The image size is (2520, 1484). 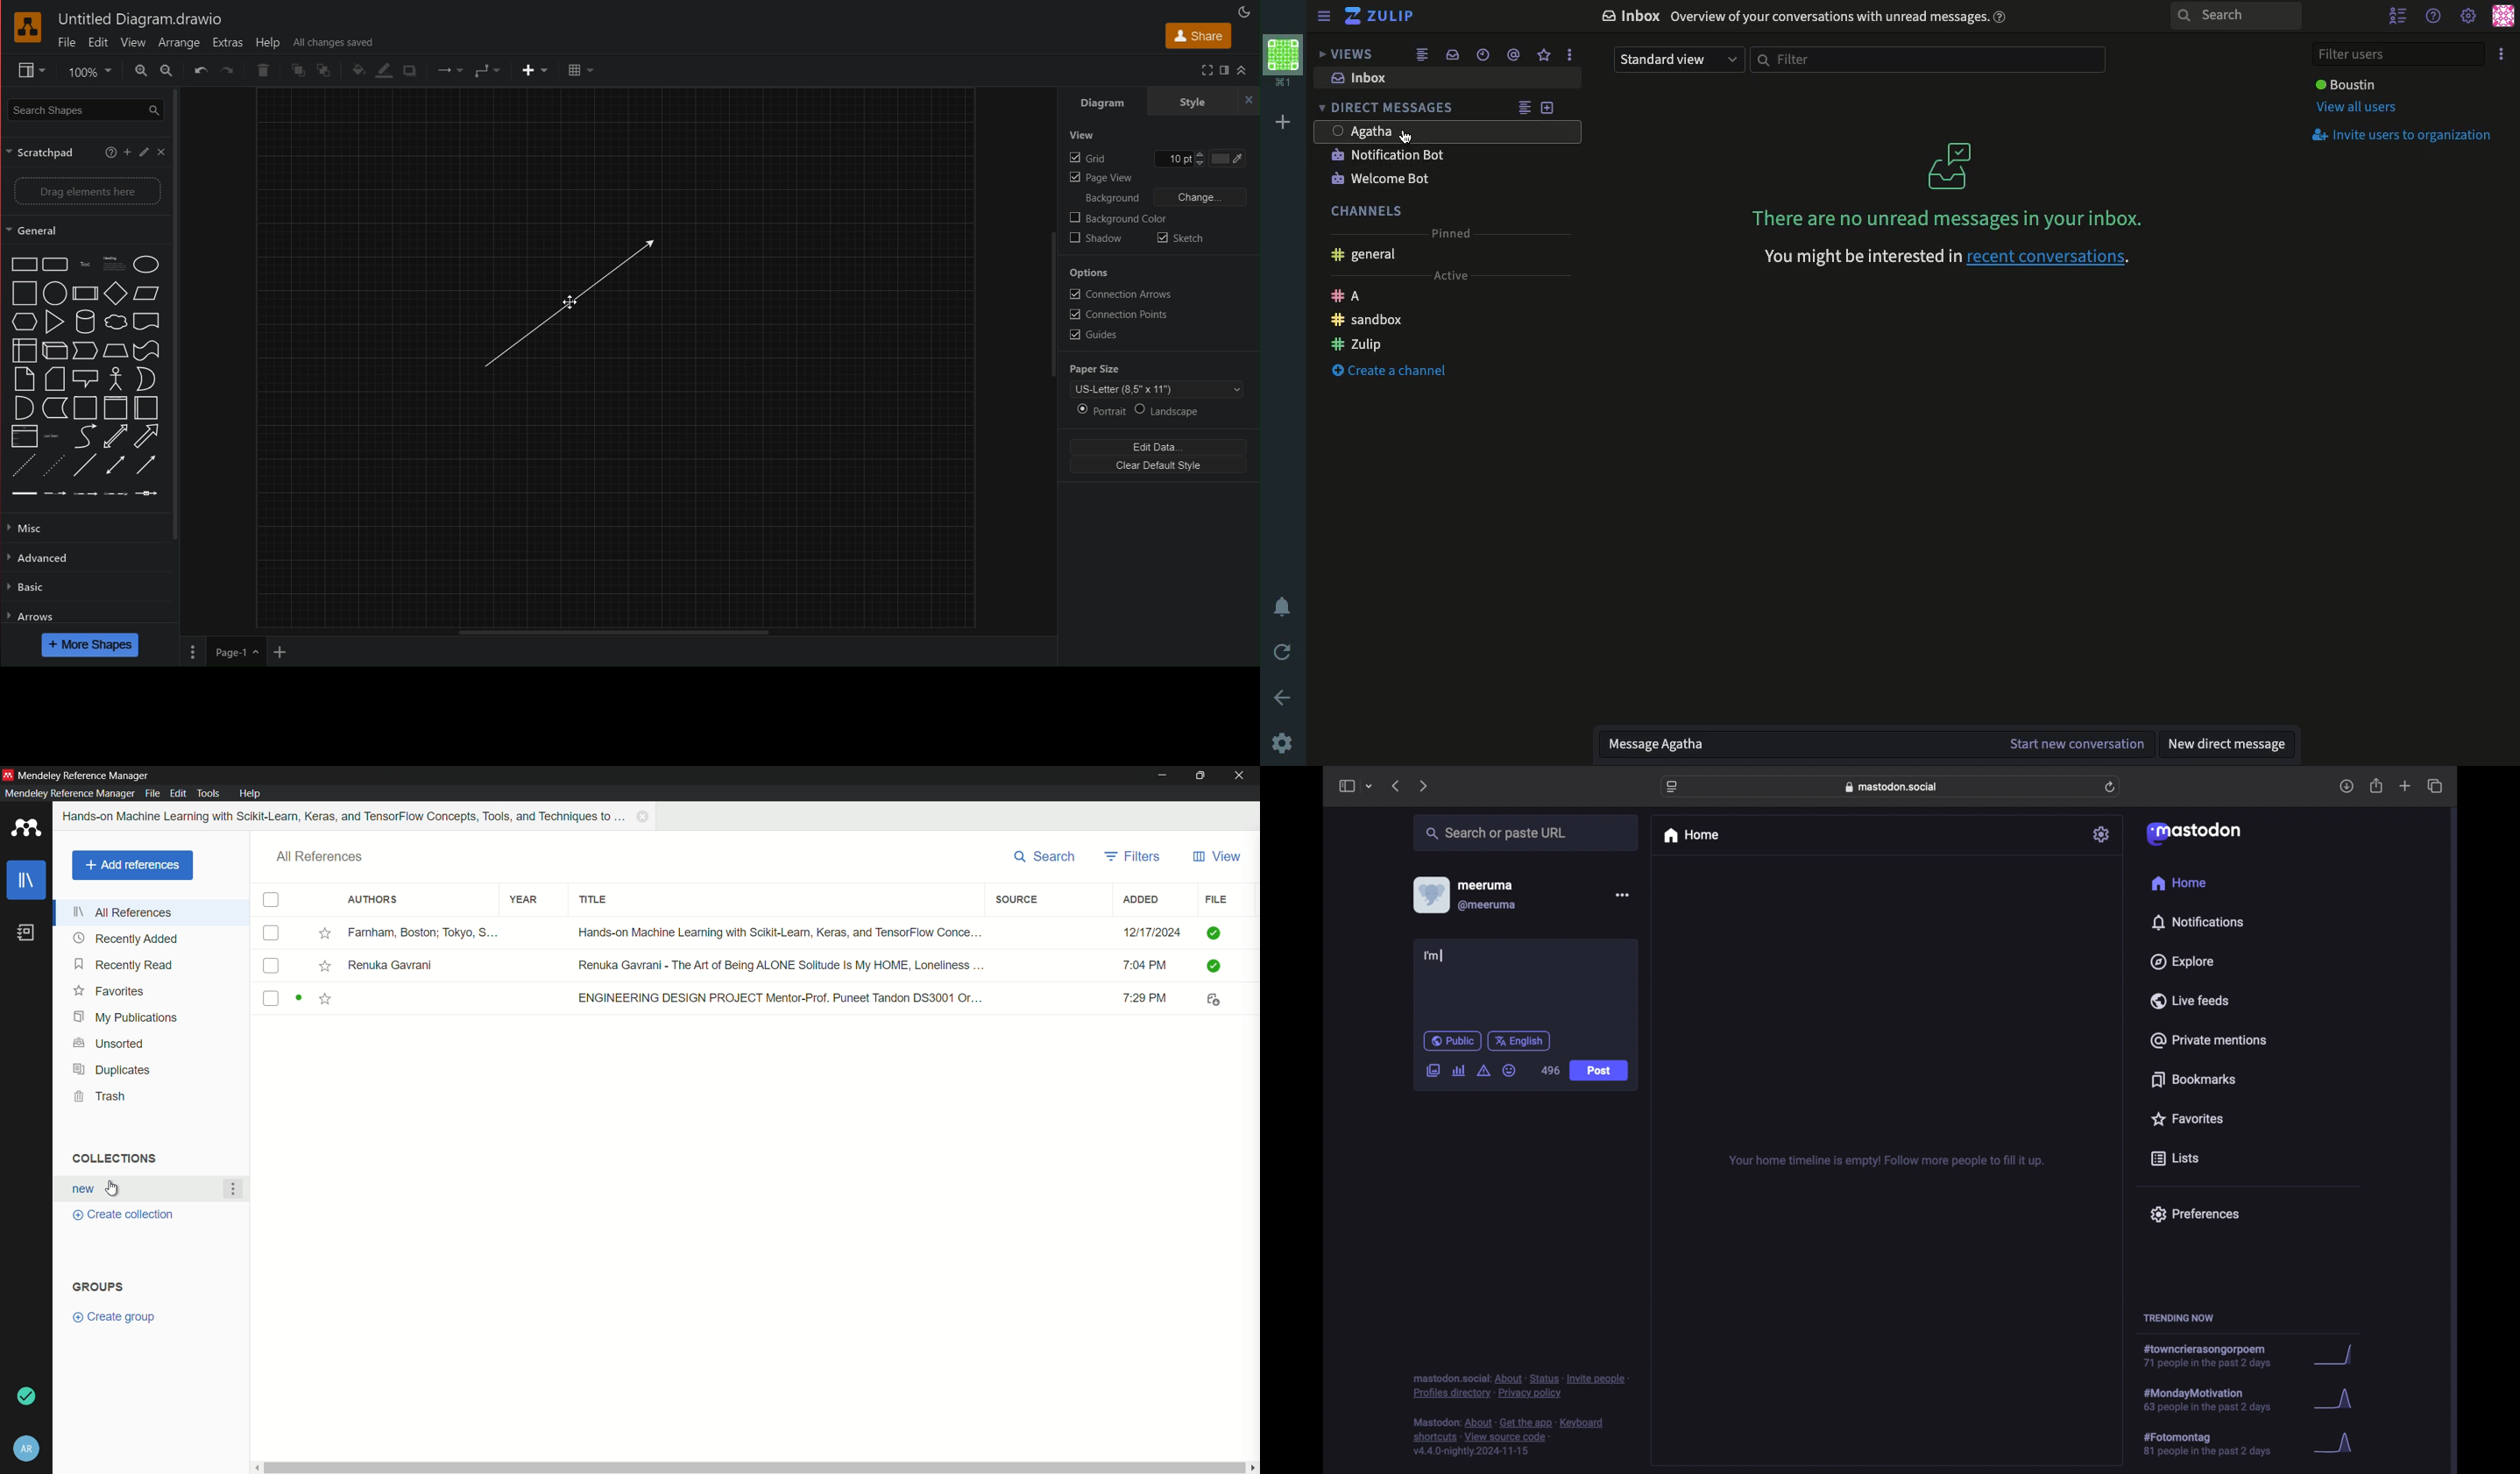 I want to click on all references, so click(x=123, y=912).